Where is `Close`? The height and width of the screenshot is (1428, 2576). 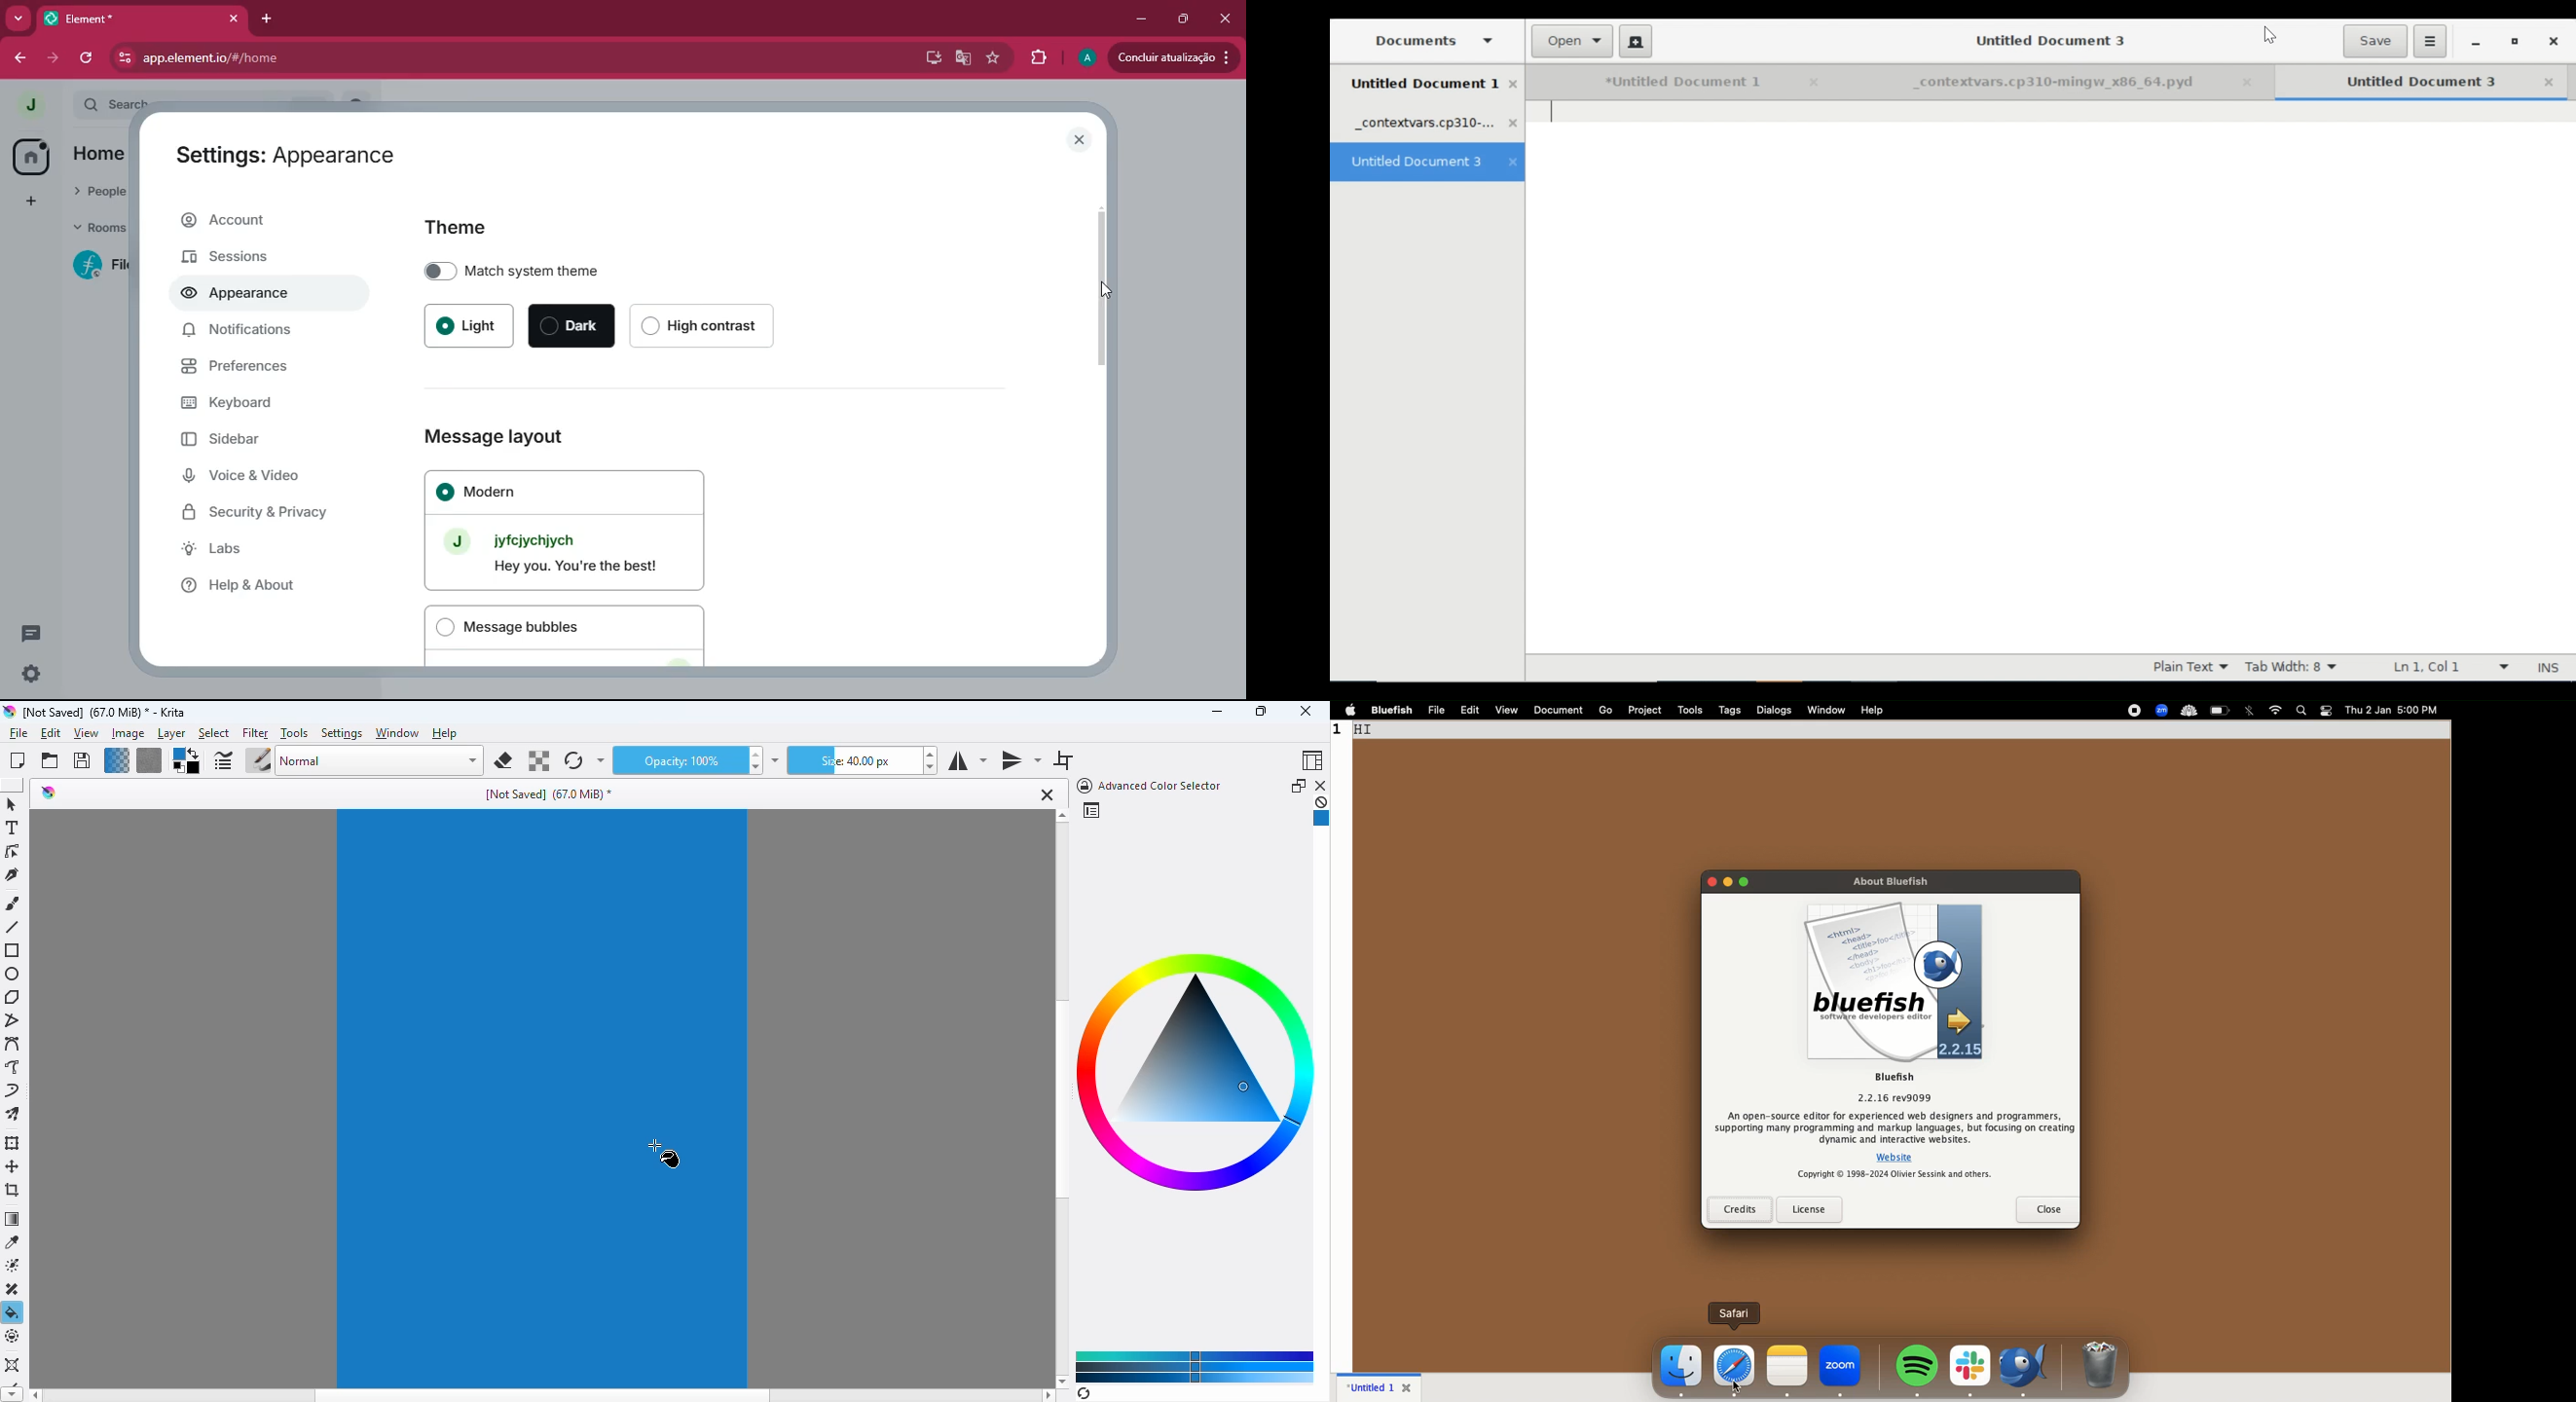 Close is located at coordinates (2253, 83).